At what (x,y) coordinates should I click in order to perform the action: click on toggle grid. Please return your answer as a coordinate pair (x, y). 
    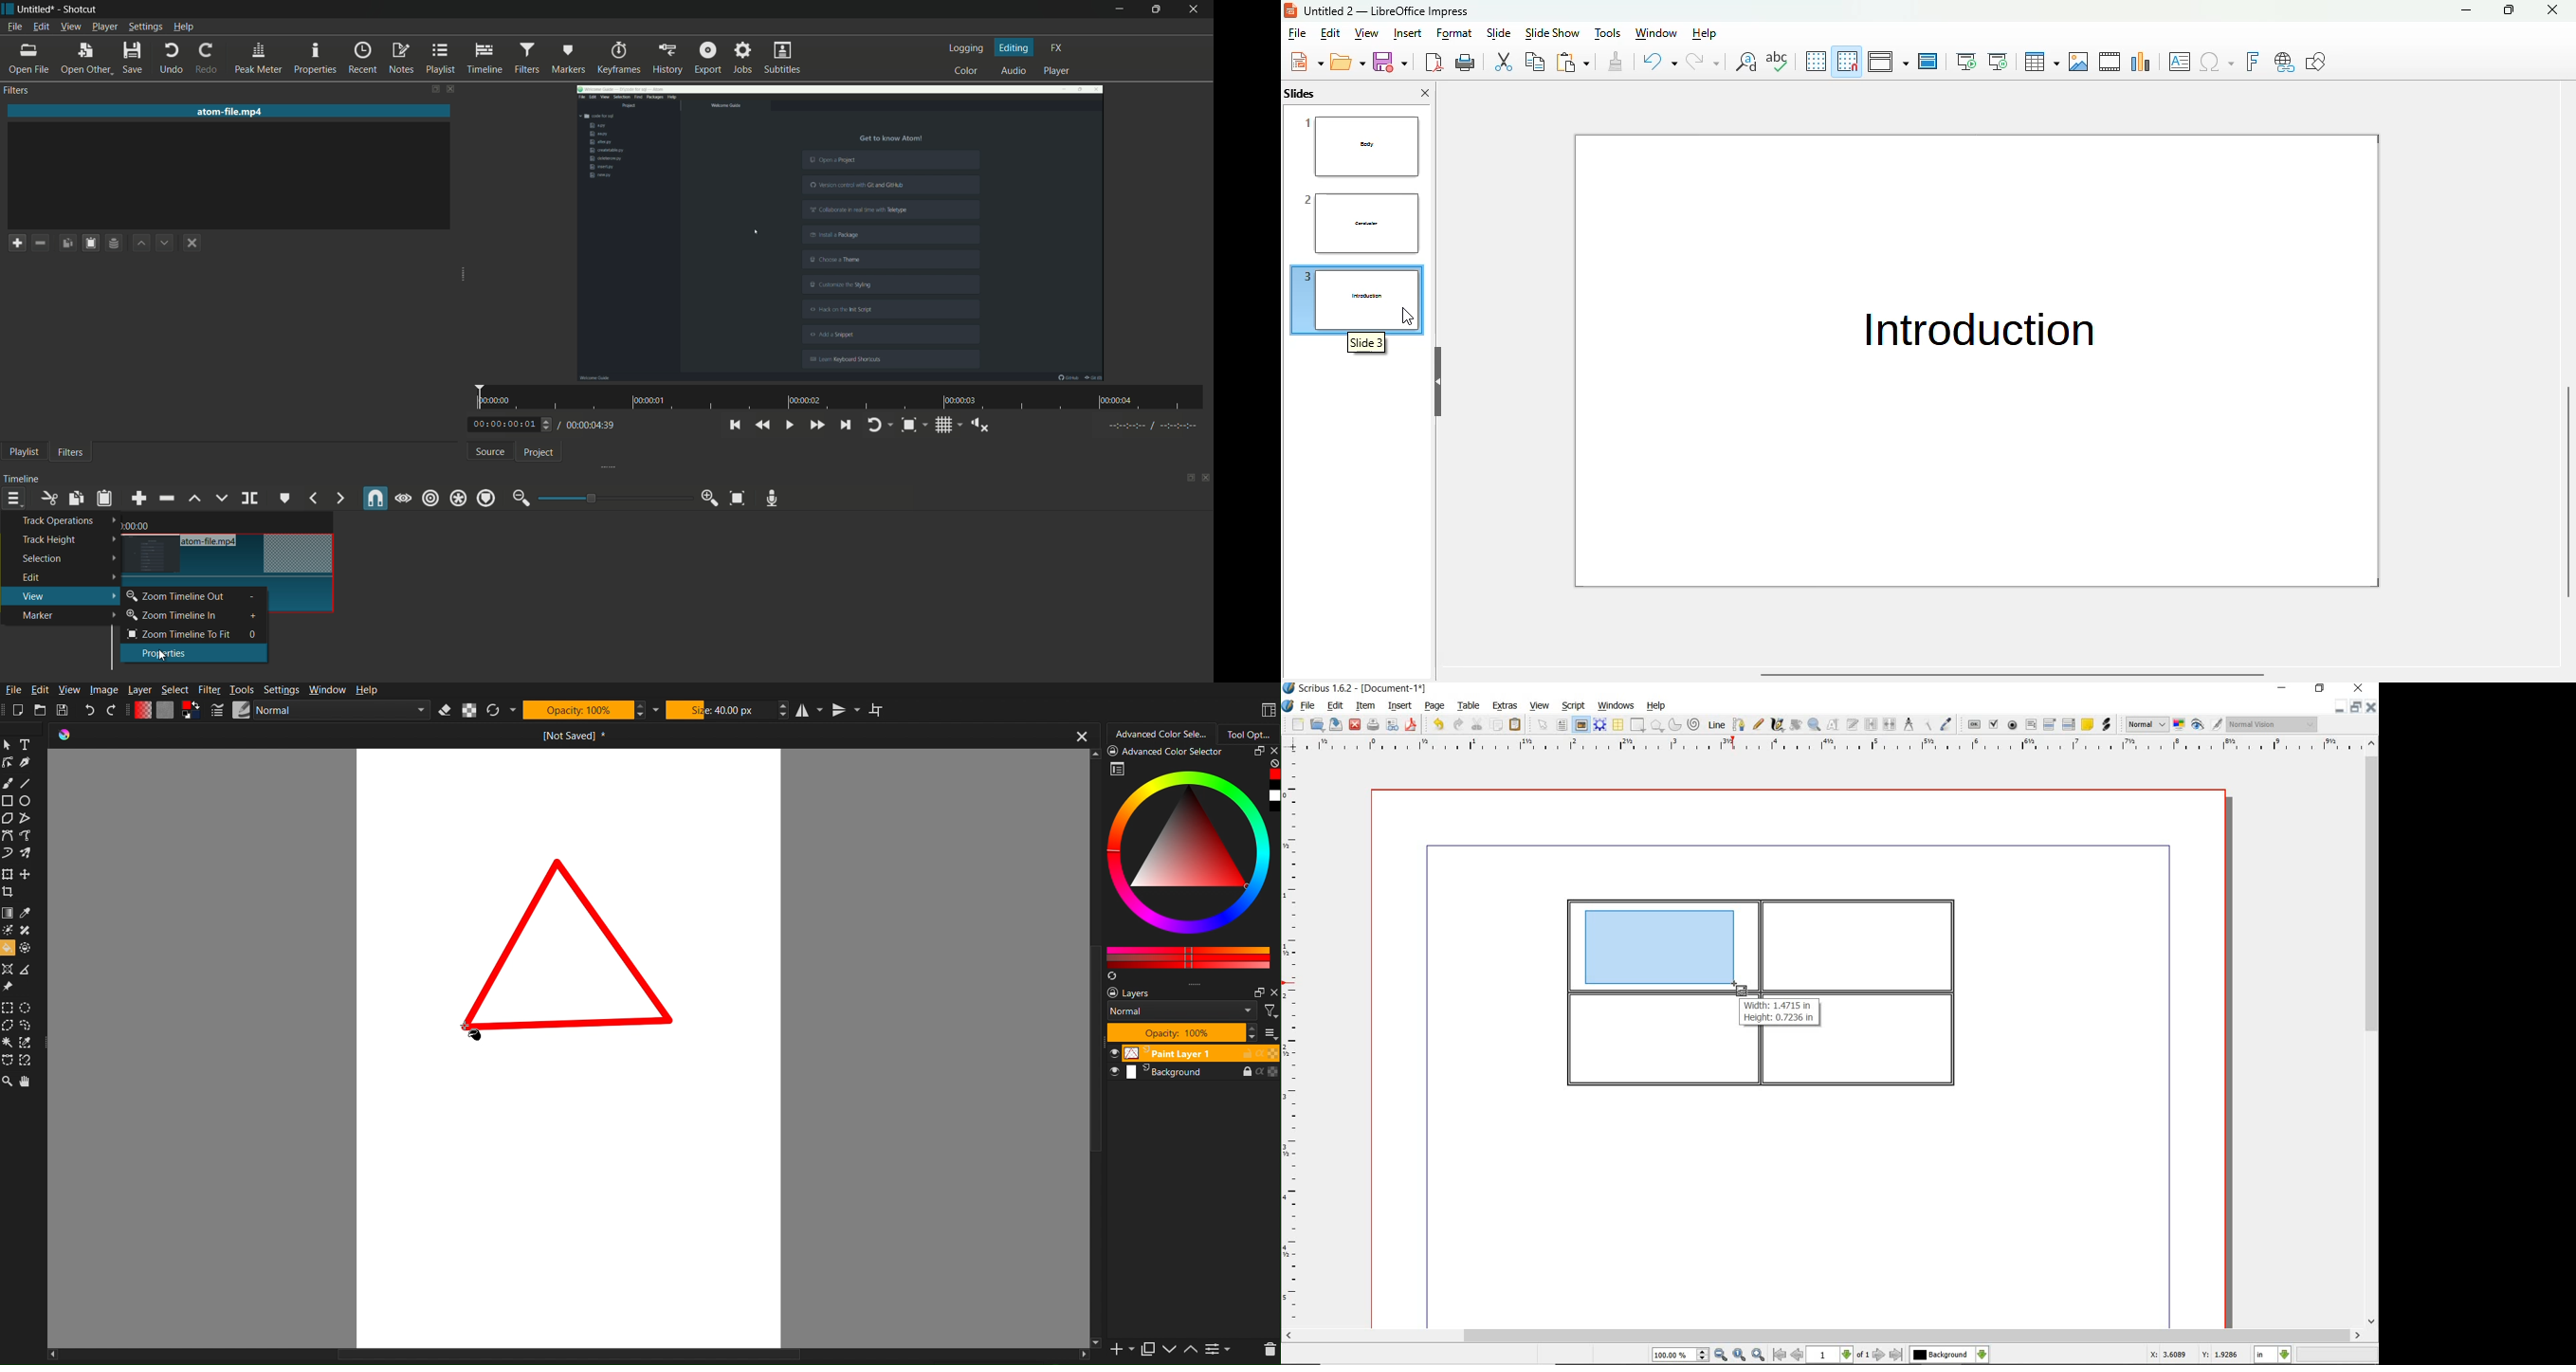
    Looking at the image, I should click on (942, 425).